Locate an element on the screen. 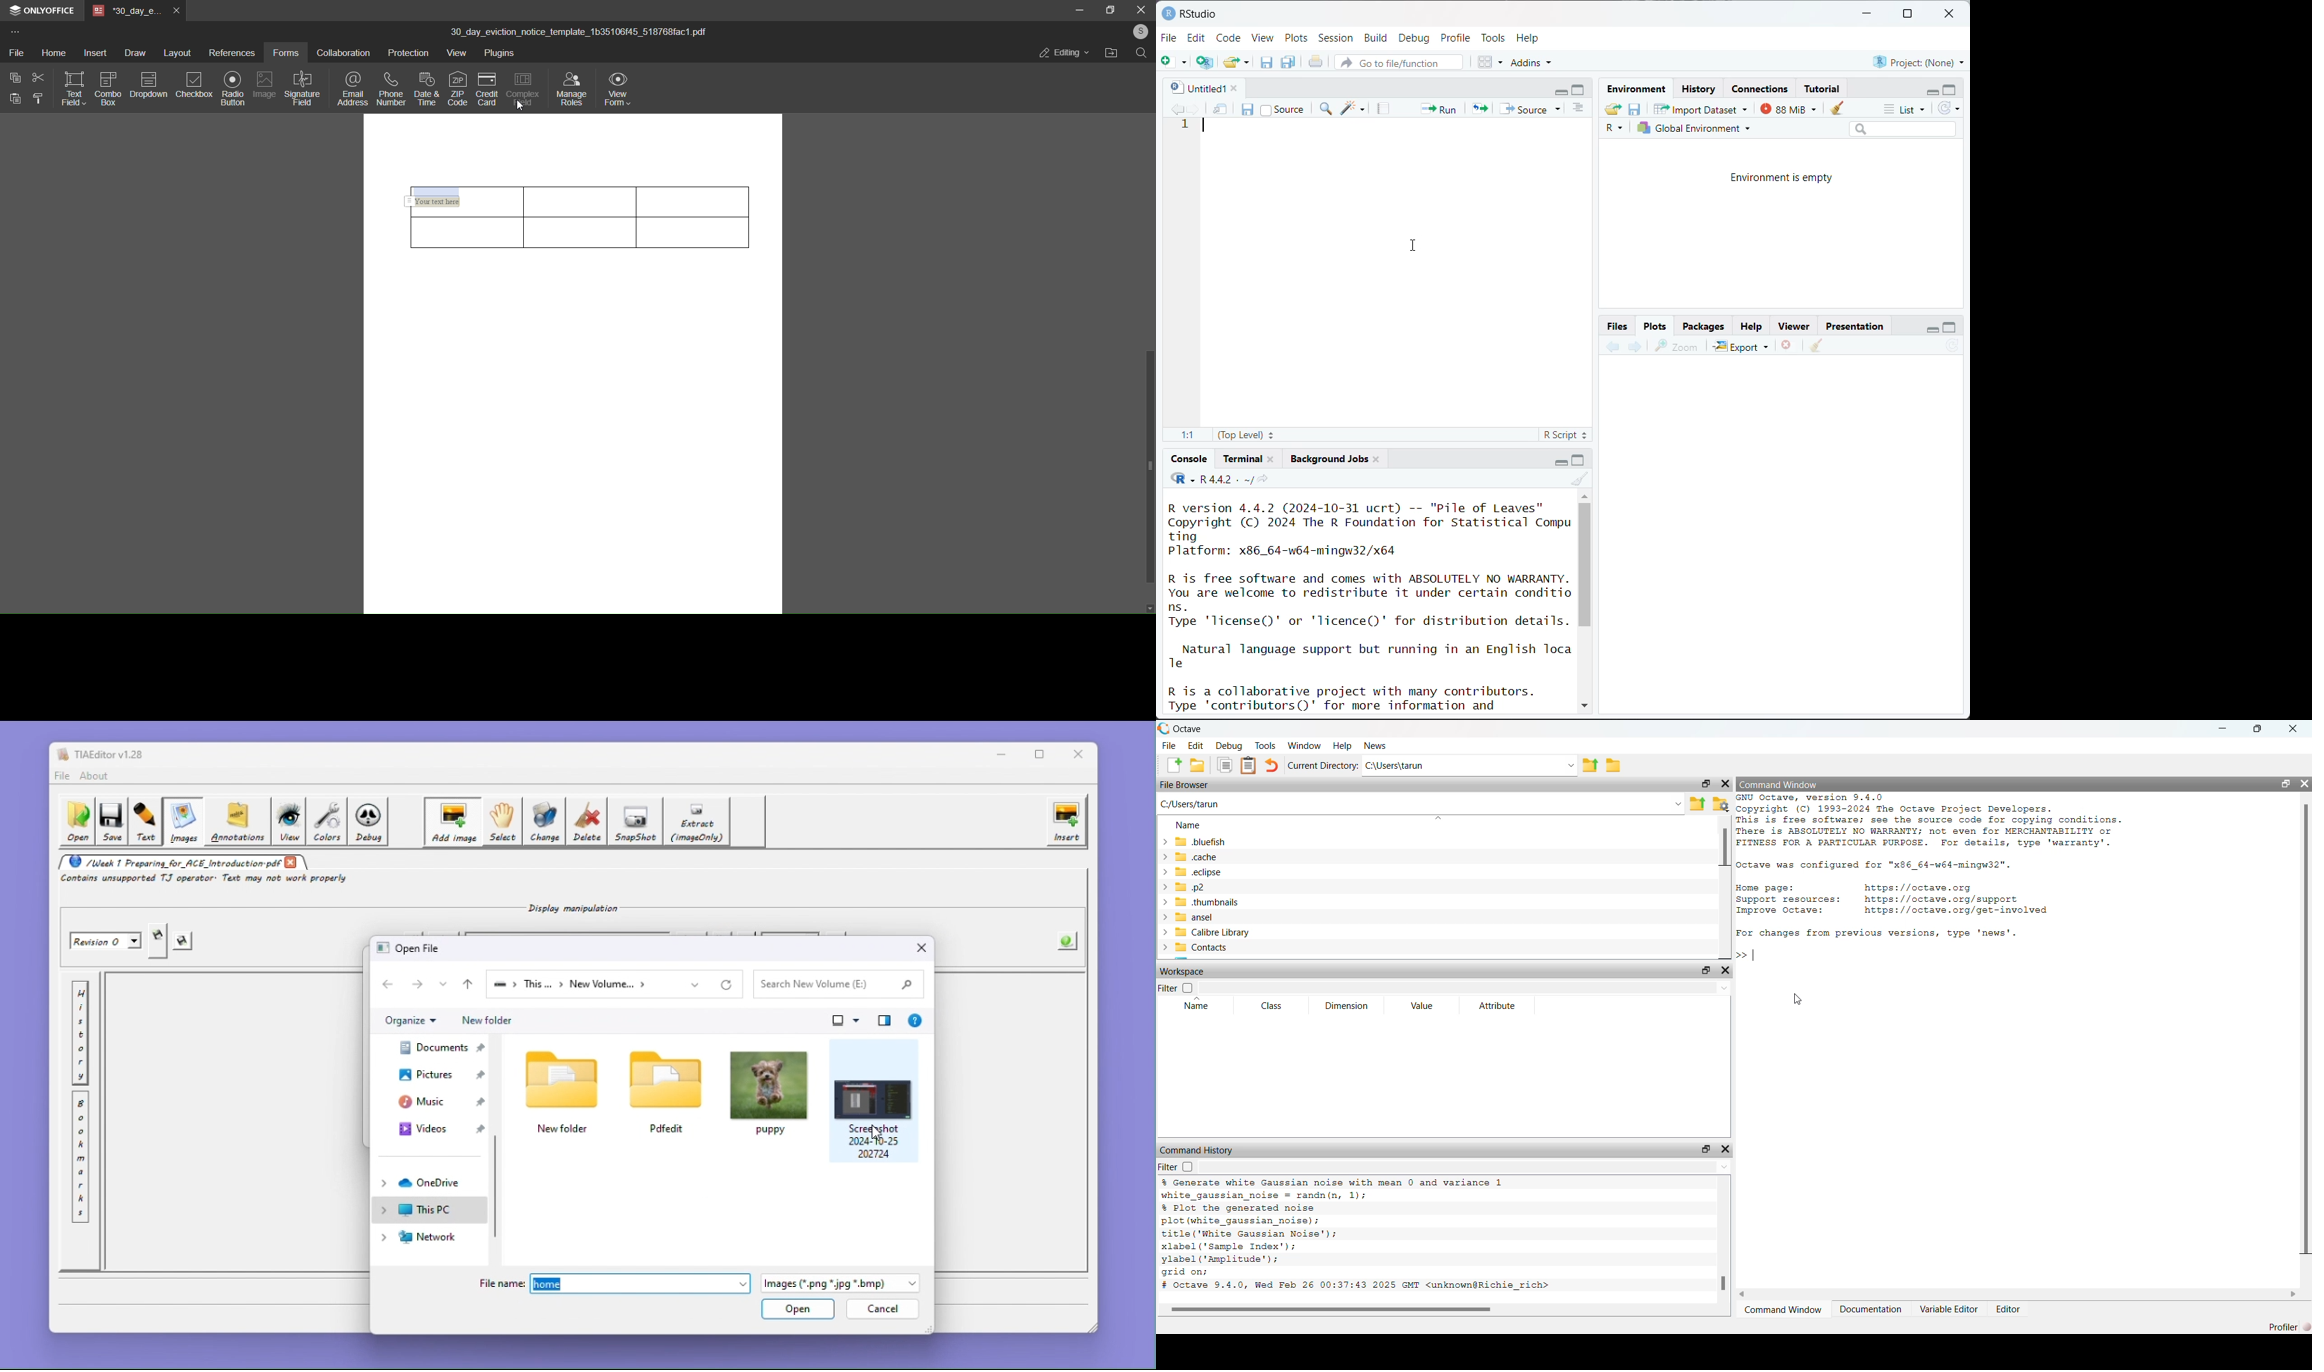 The image size is (2324, 1372). maximize is located at coordinates (1950, 326).